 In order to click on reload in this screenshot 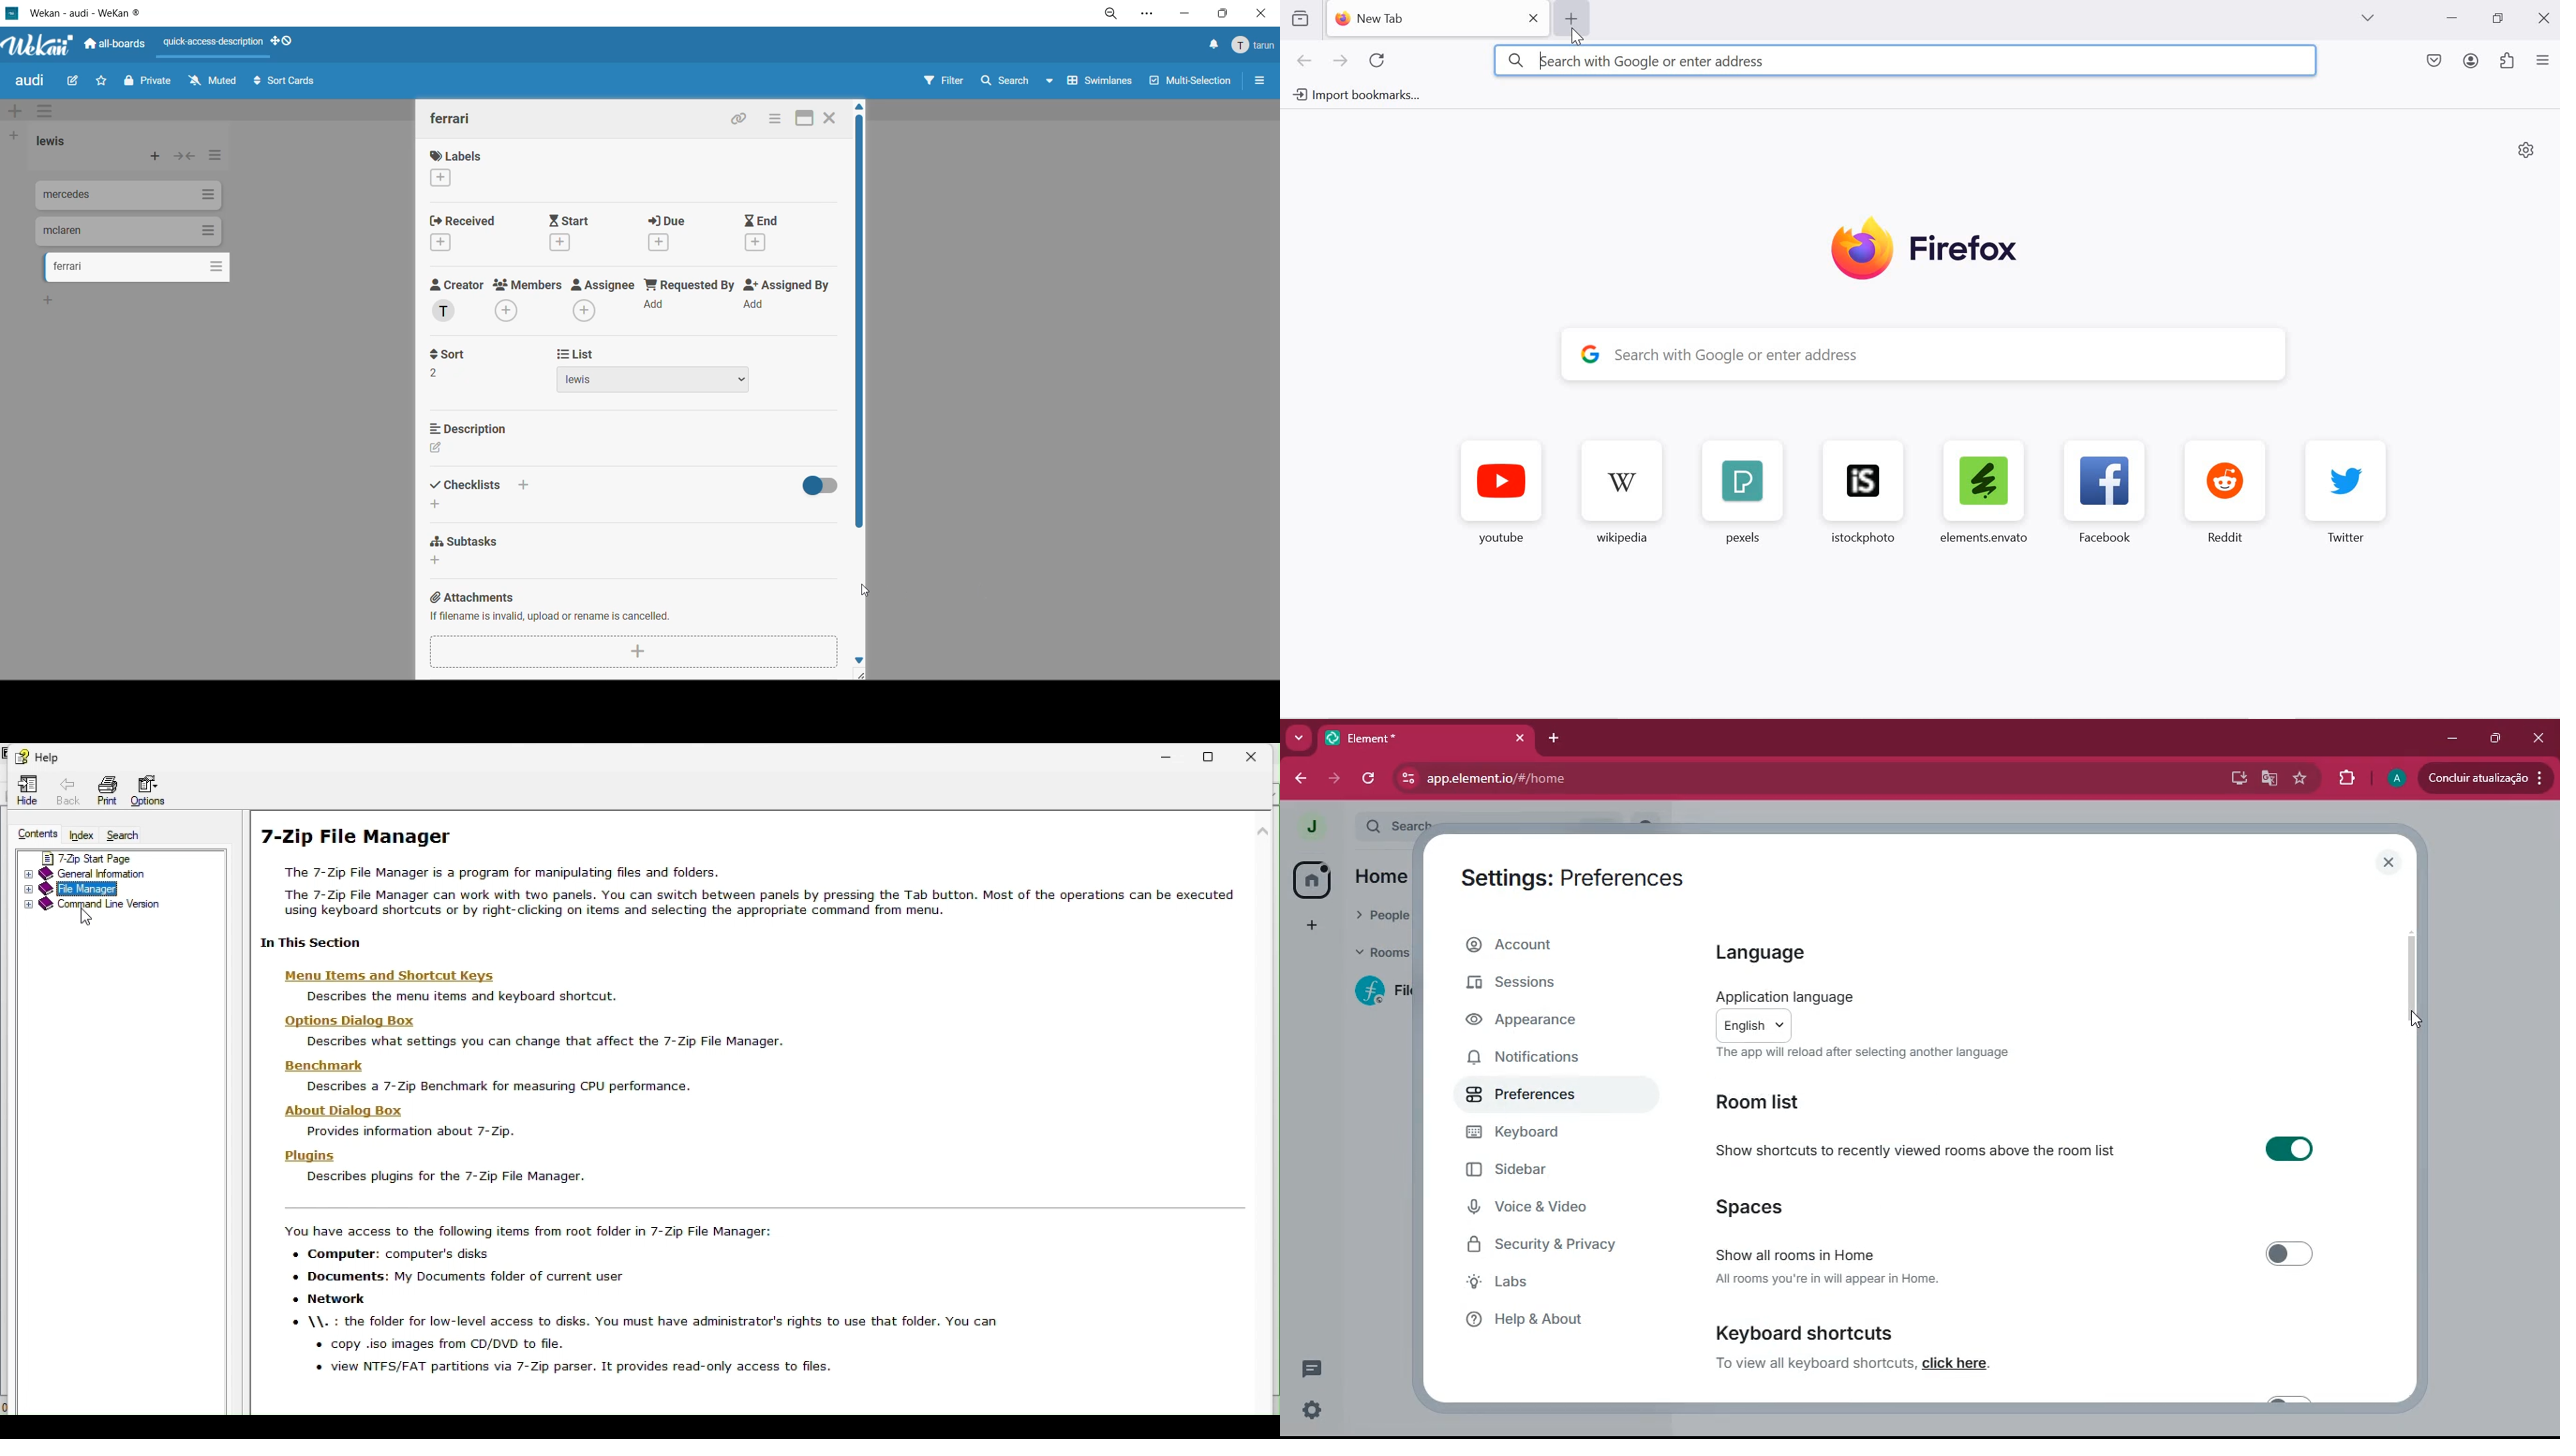, I will do `click(1379, 60)`.